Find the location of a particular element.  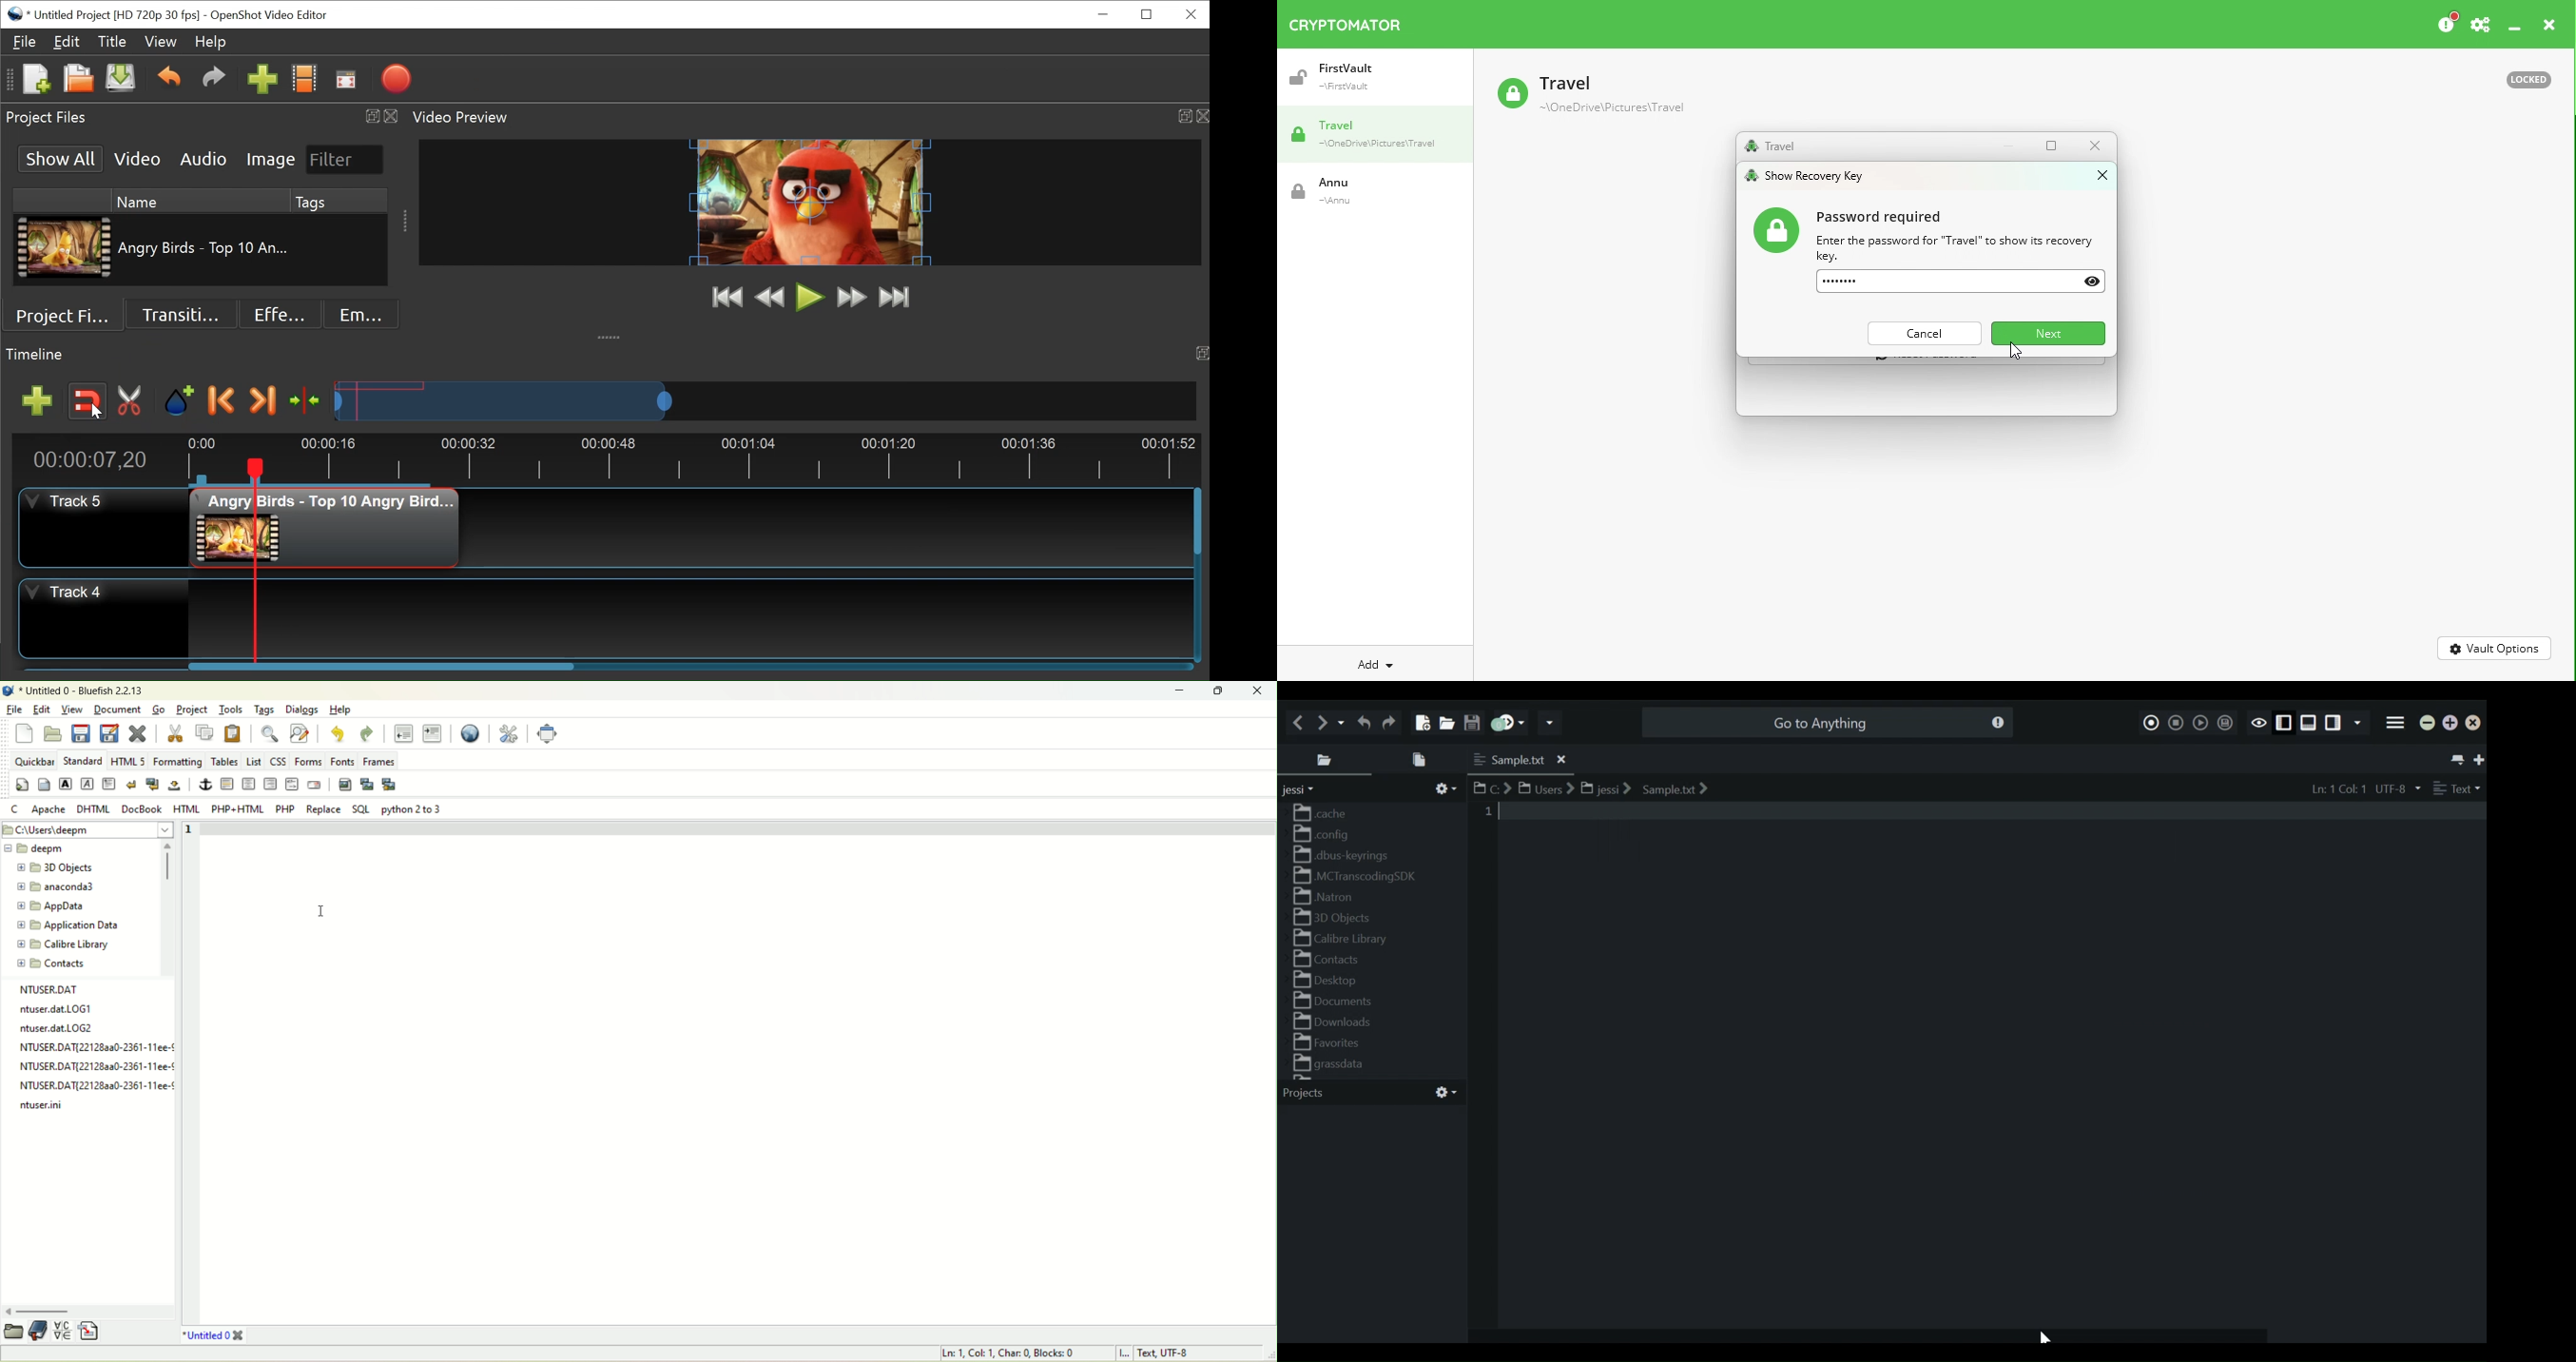

New File is located at coordinates (122, 81).